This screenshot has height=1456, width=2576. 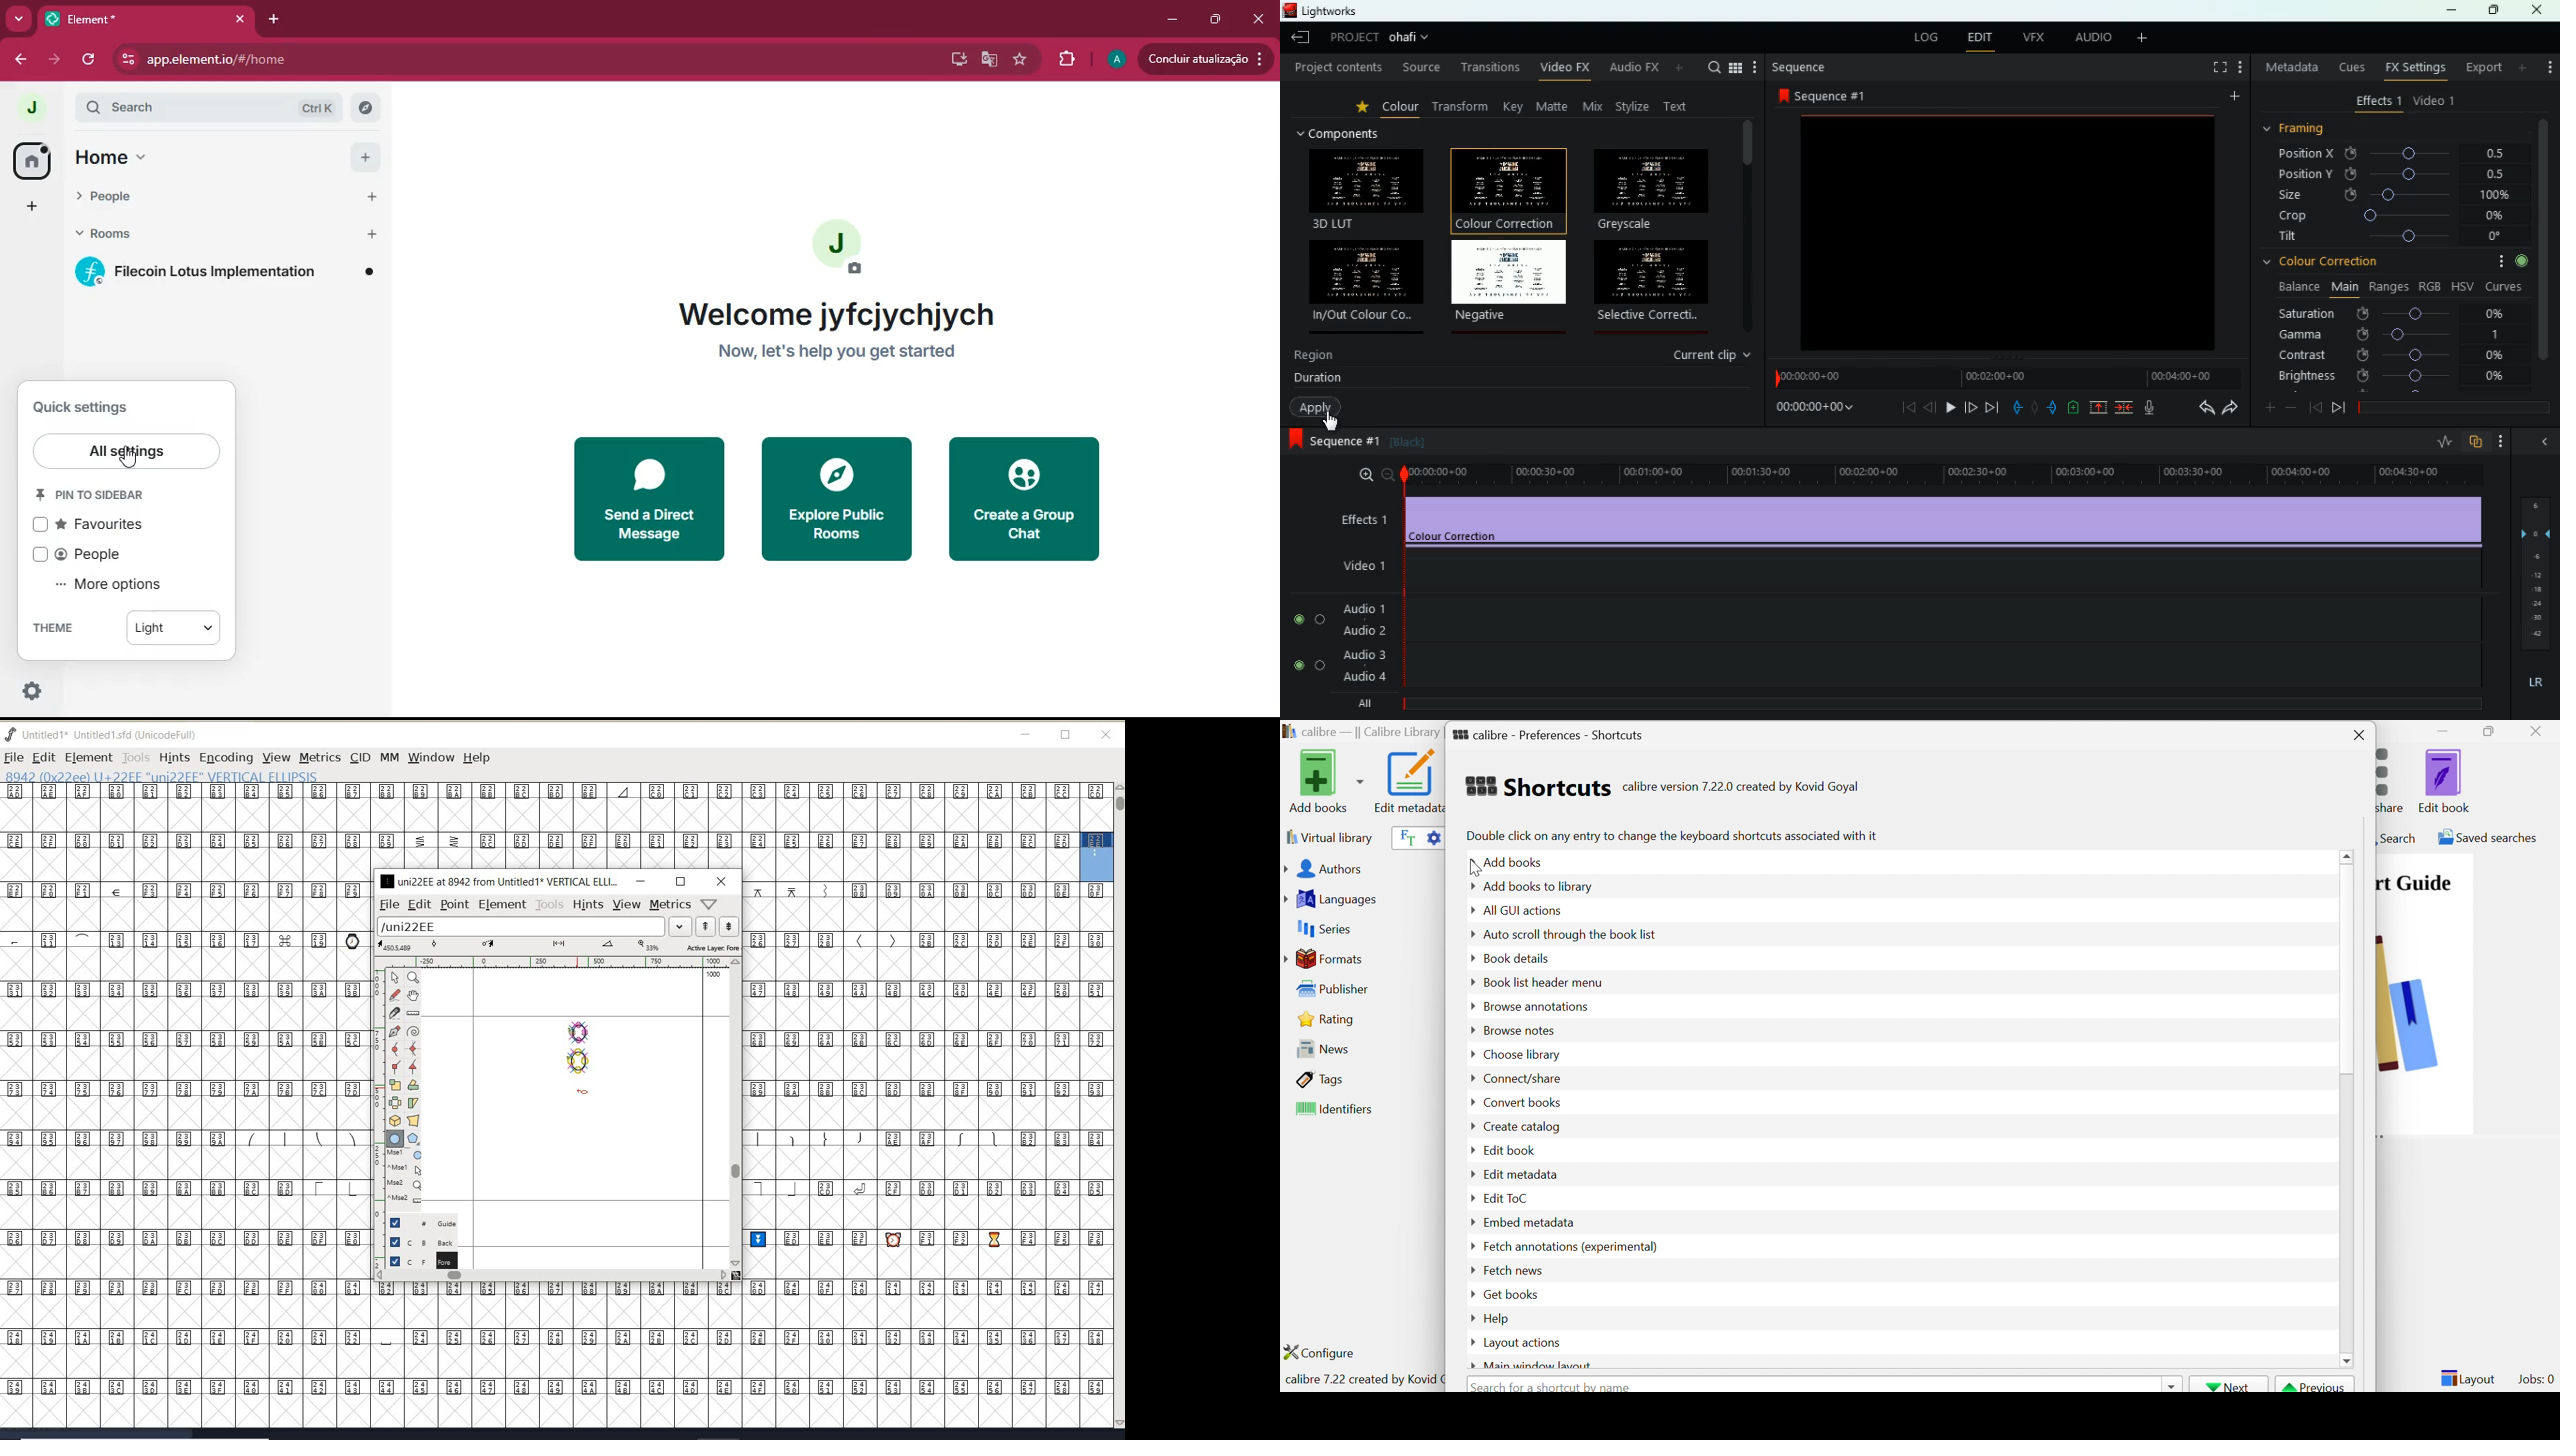 What do you see at coordinates (88, 555) in the screenshot?
I see `people` at bounding box center [88, 555].